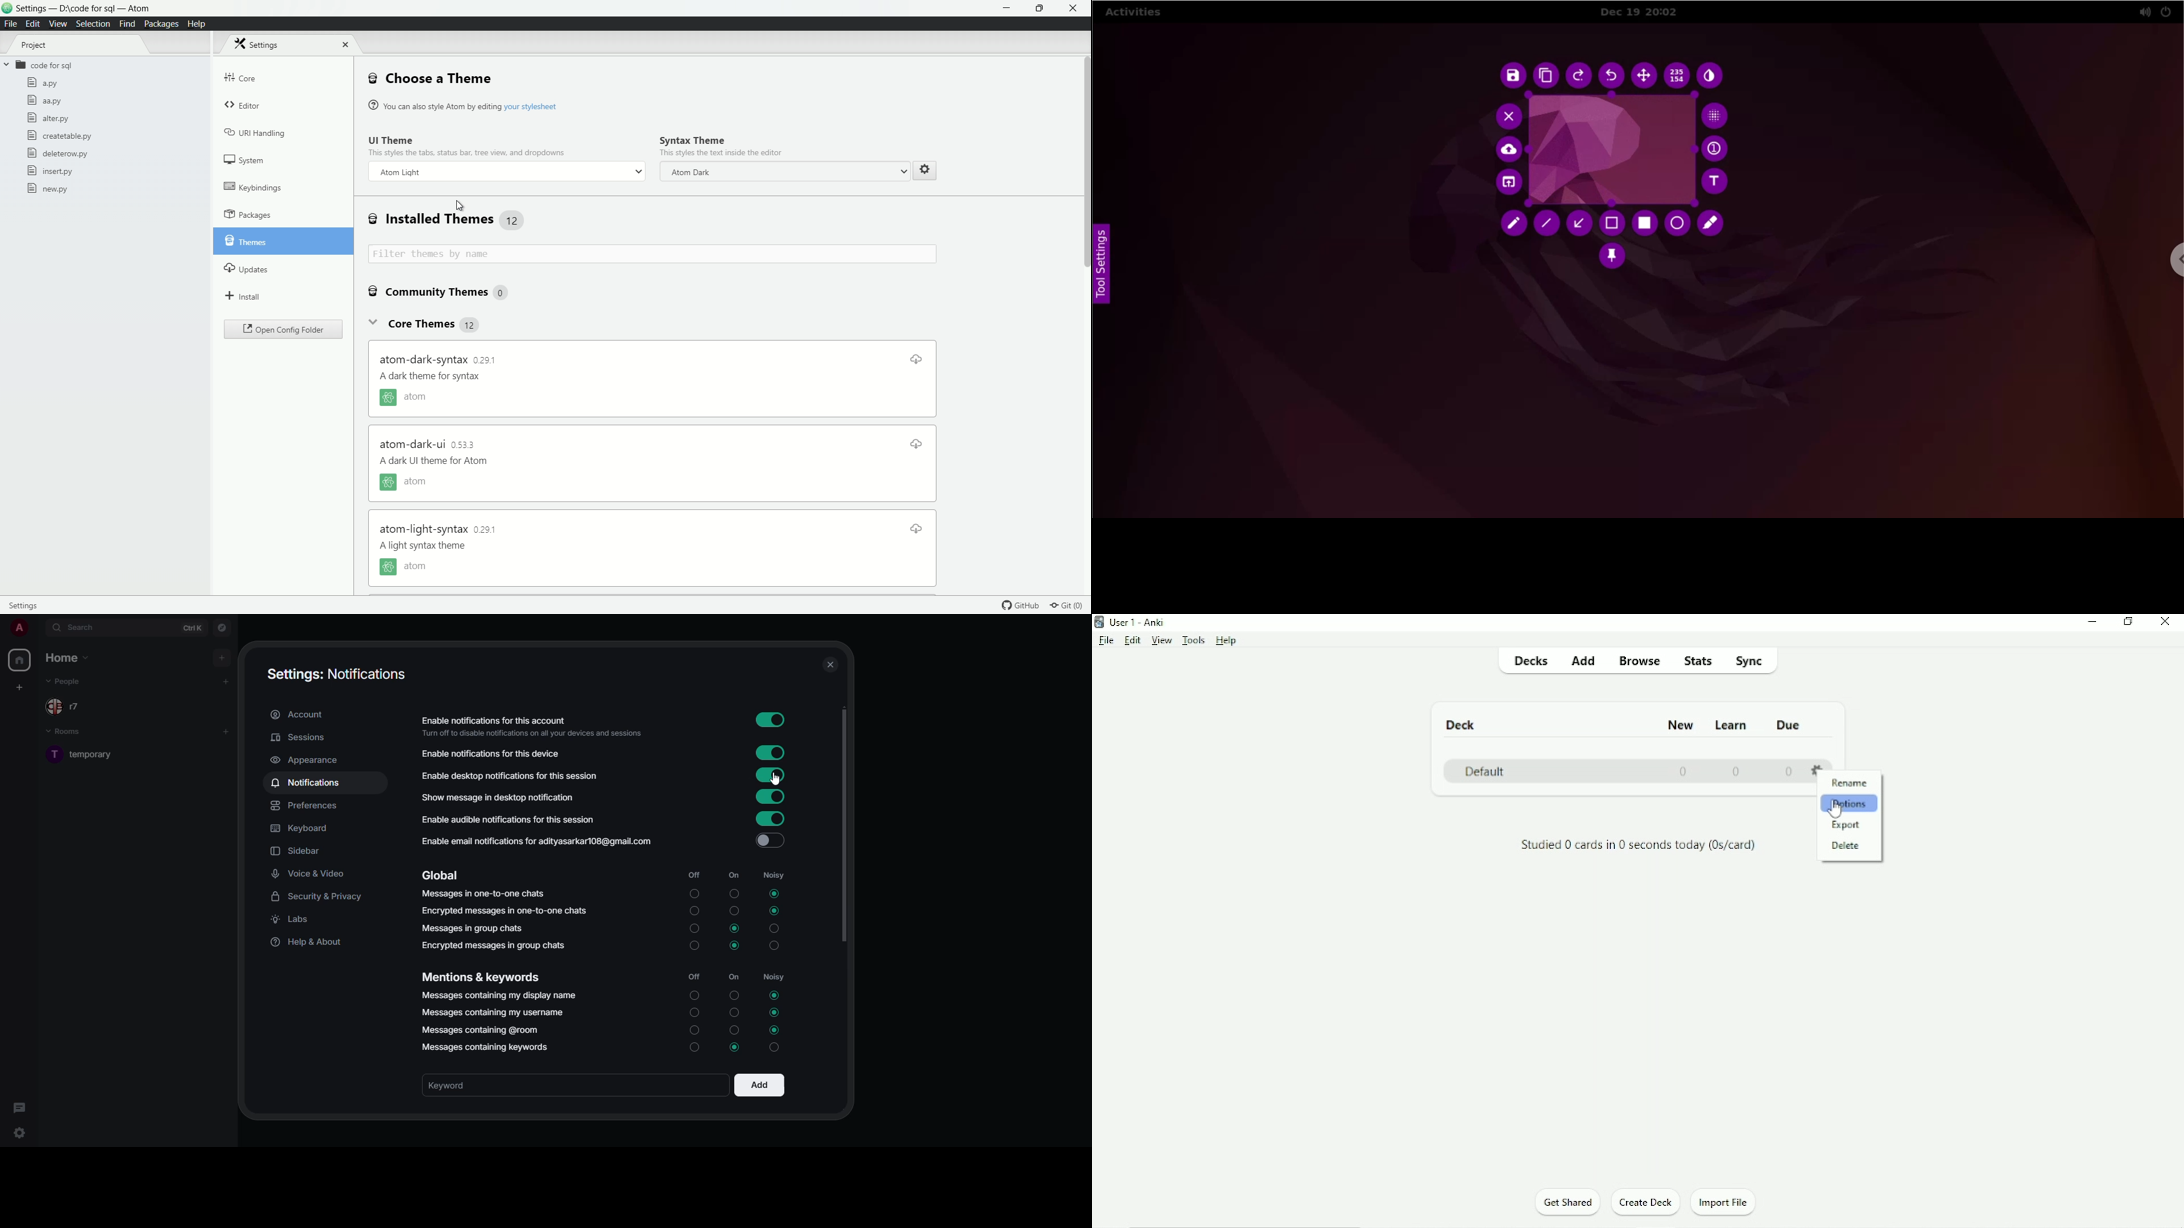  Describe the element at coordinates (83, 628) in the screenshot. I see `search` at that location.